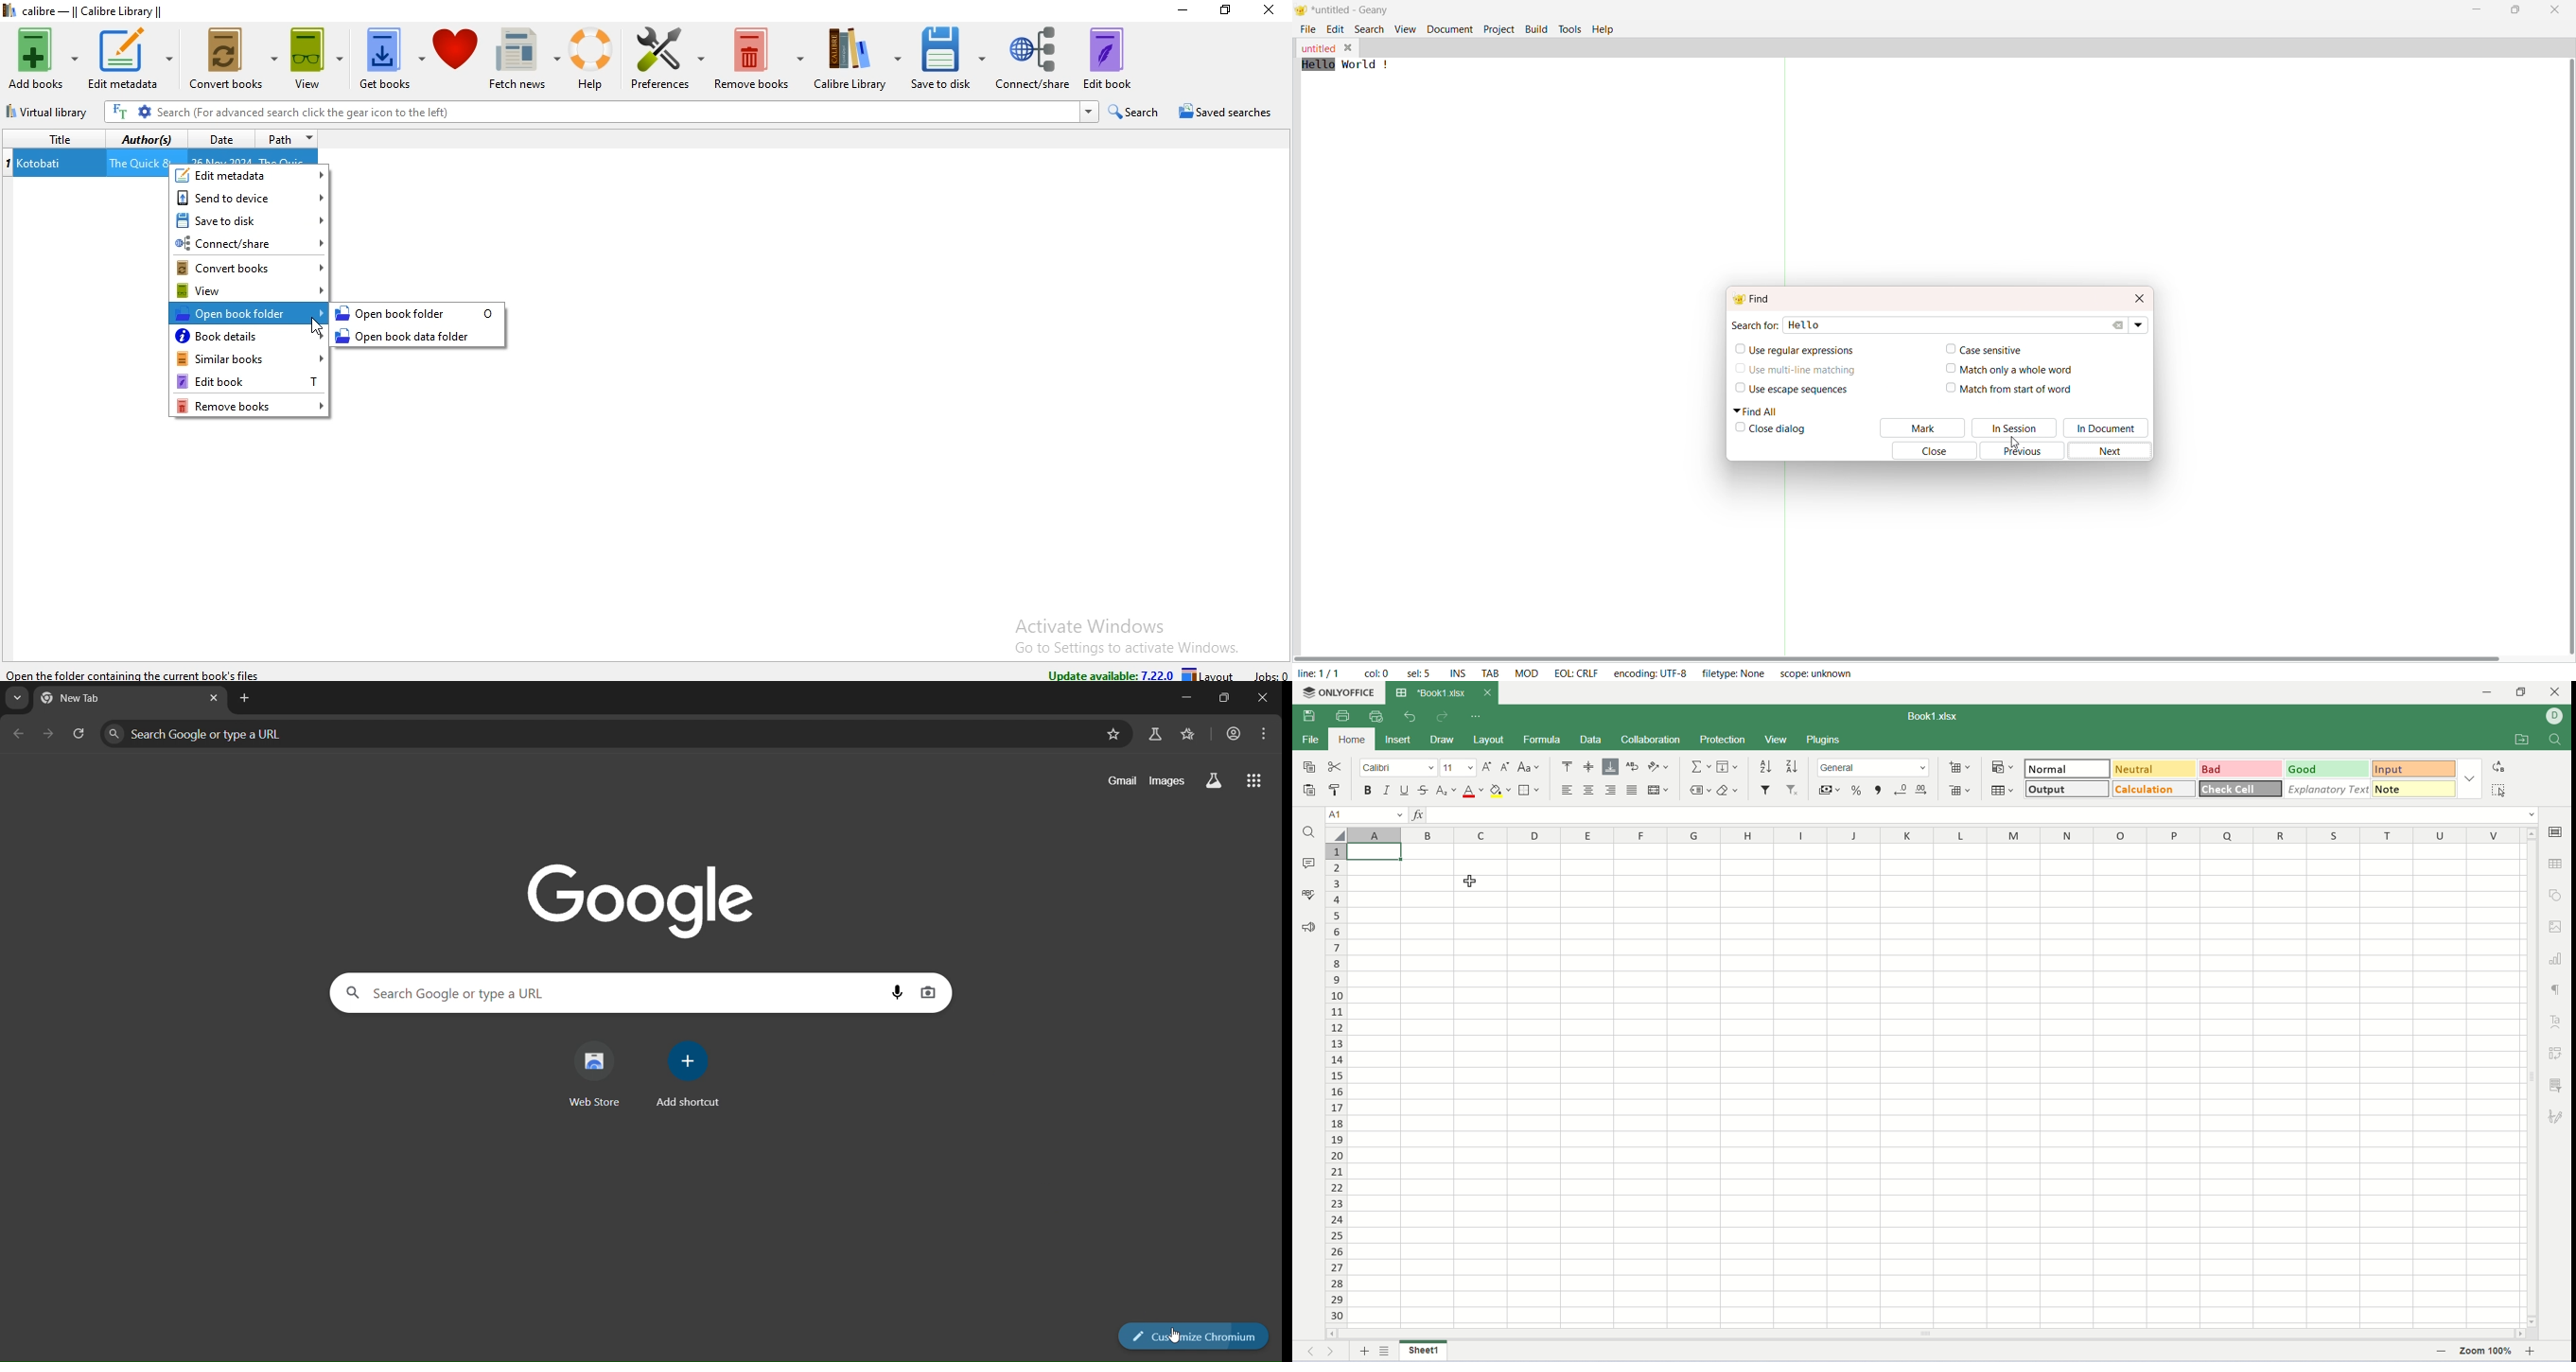  What do you see at coordinates (249, 408) in the screenshot?
I see `remove books` at bounding box center [249, 408].